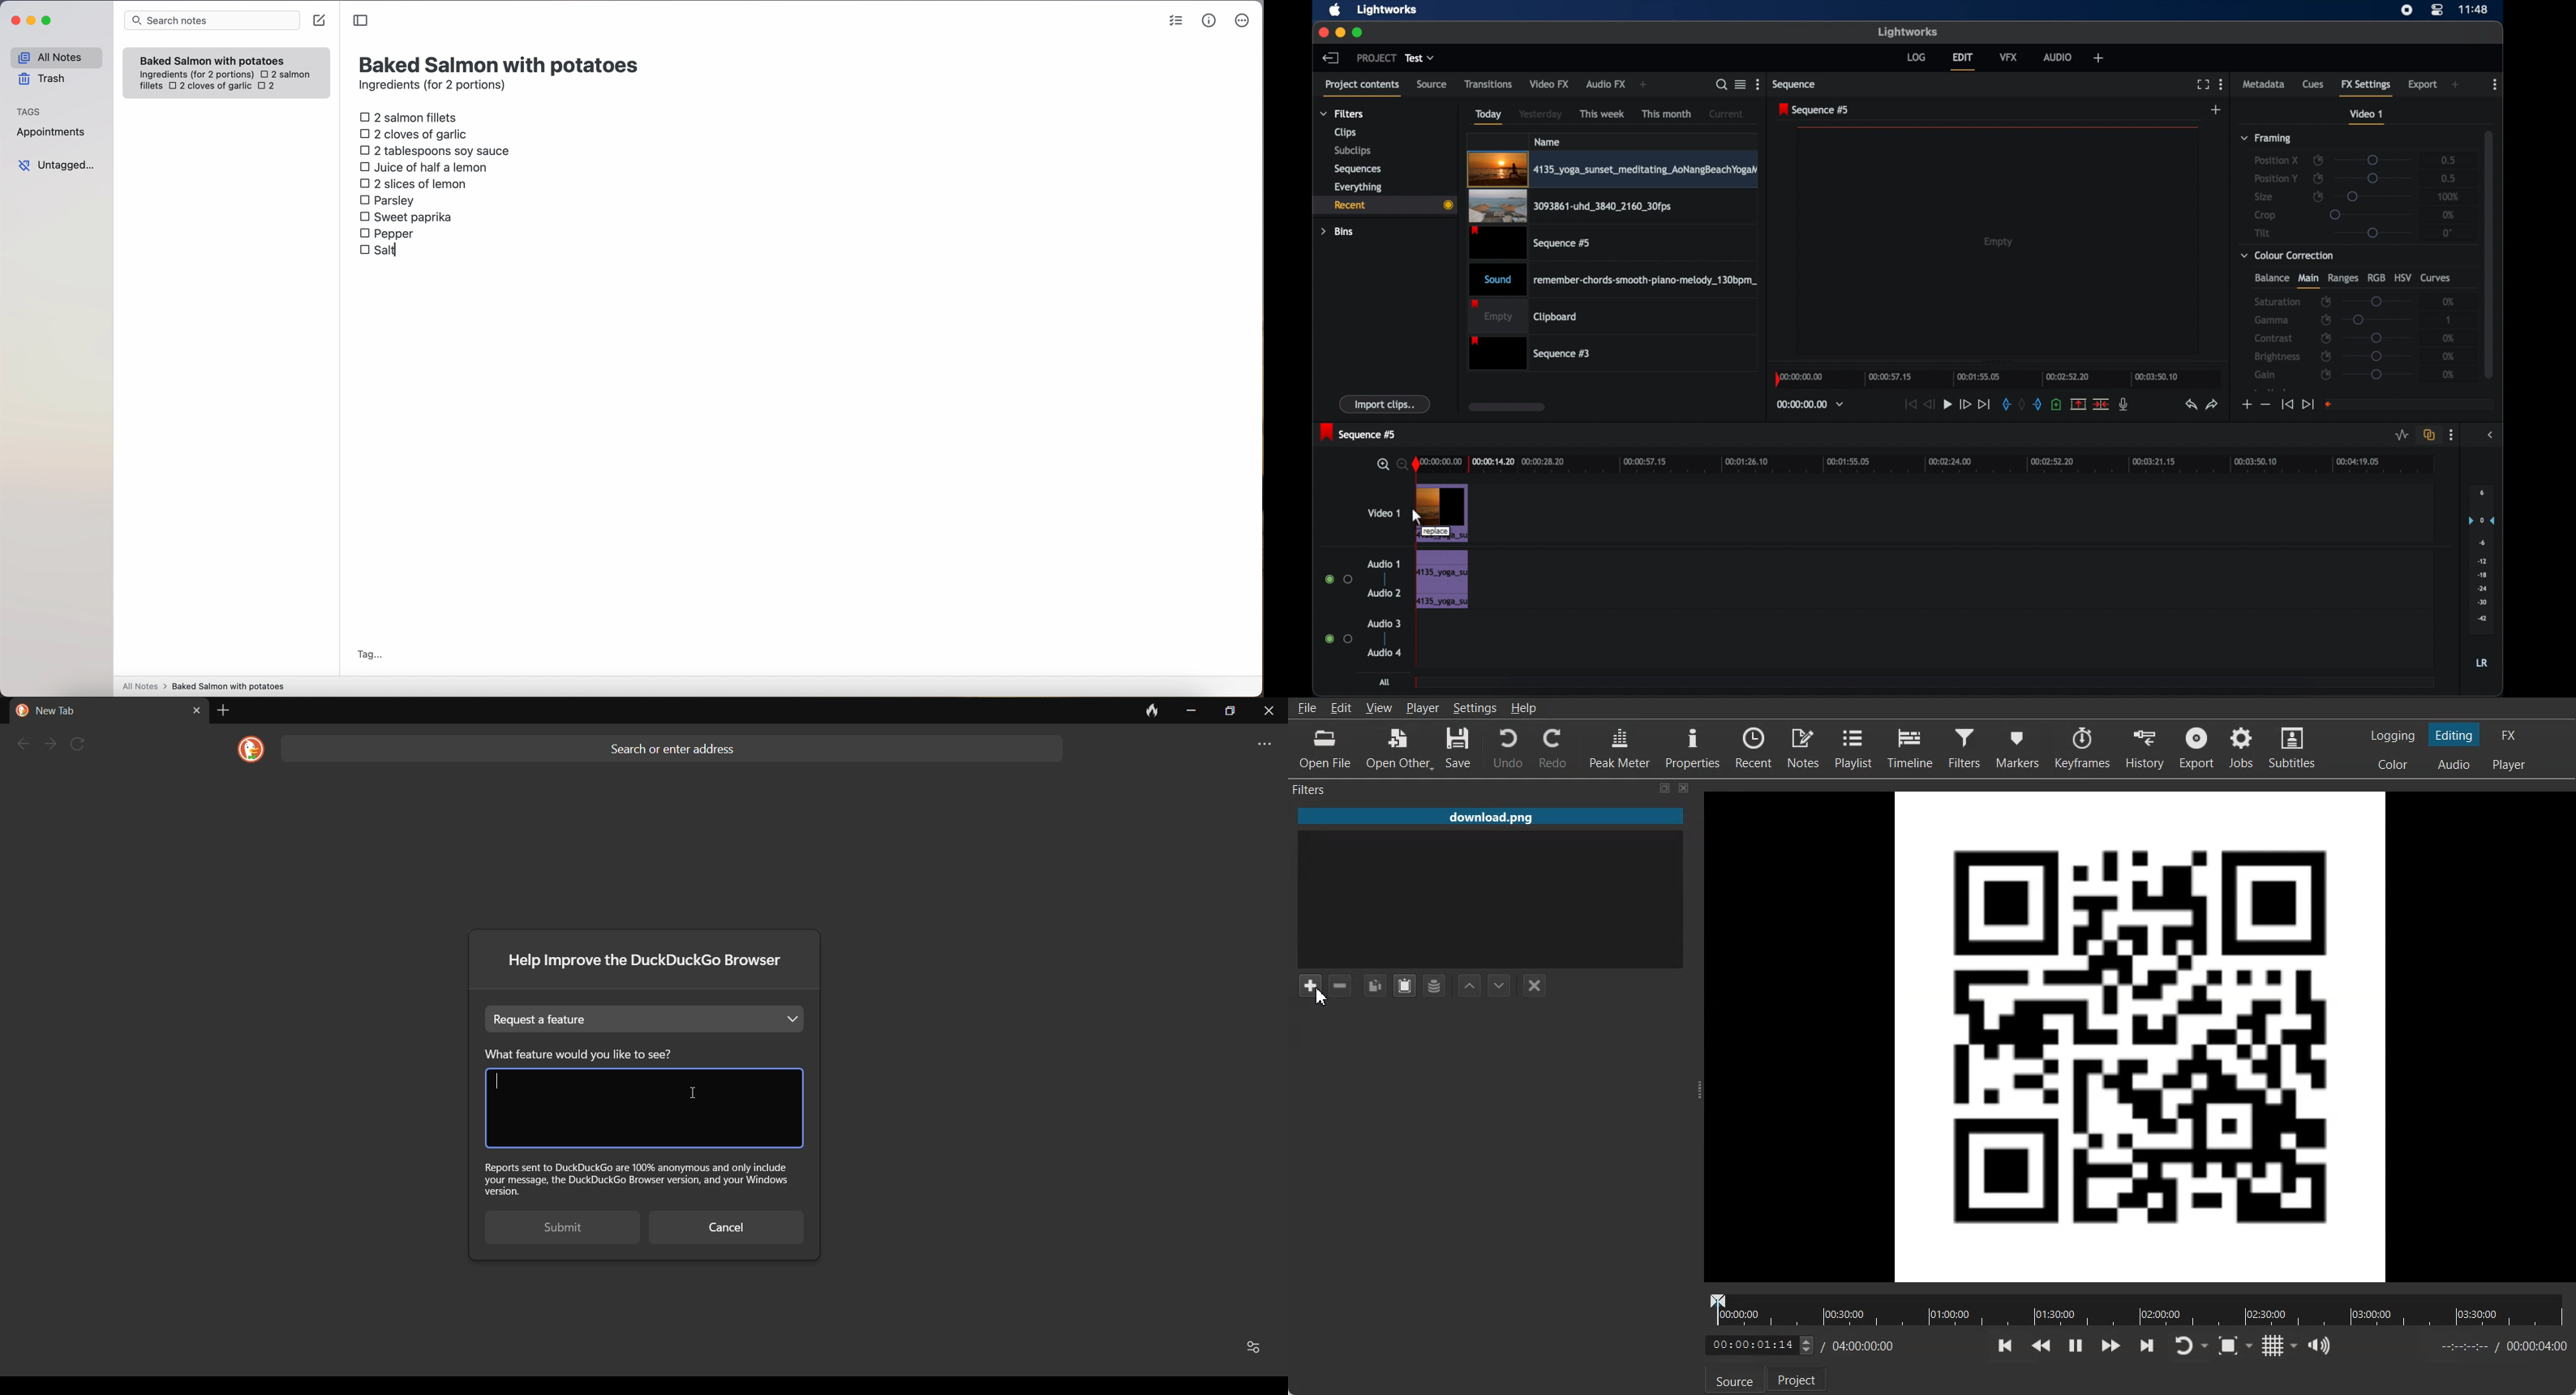  I want to click on filters, so click(1341, 114).